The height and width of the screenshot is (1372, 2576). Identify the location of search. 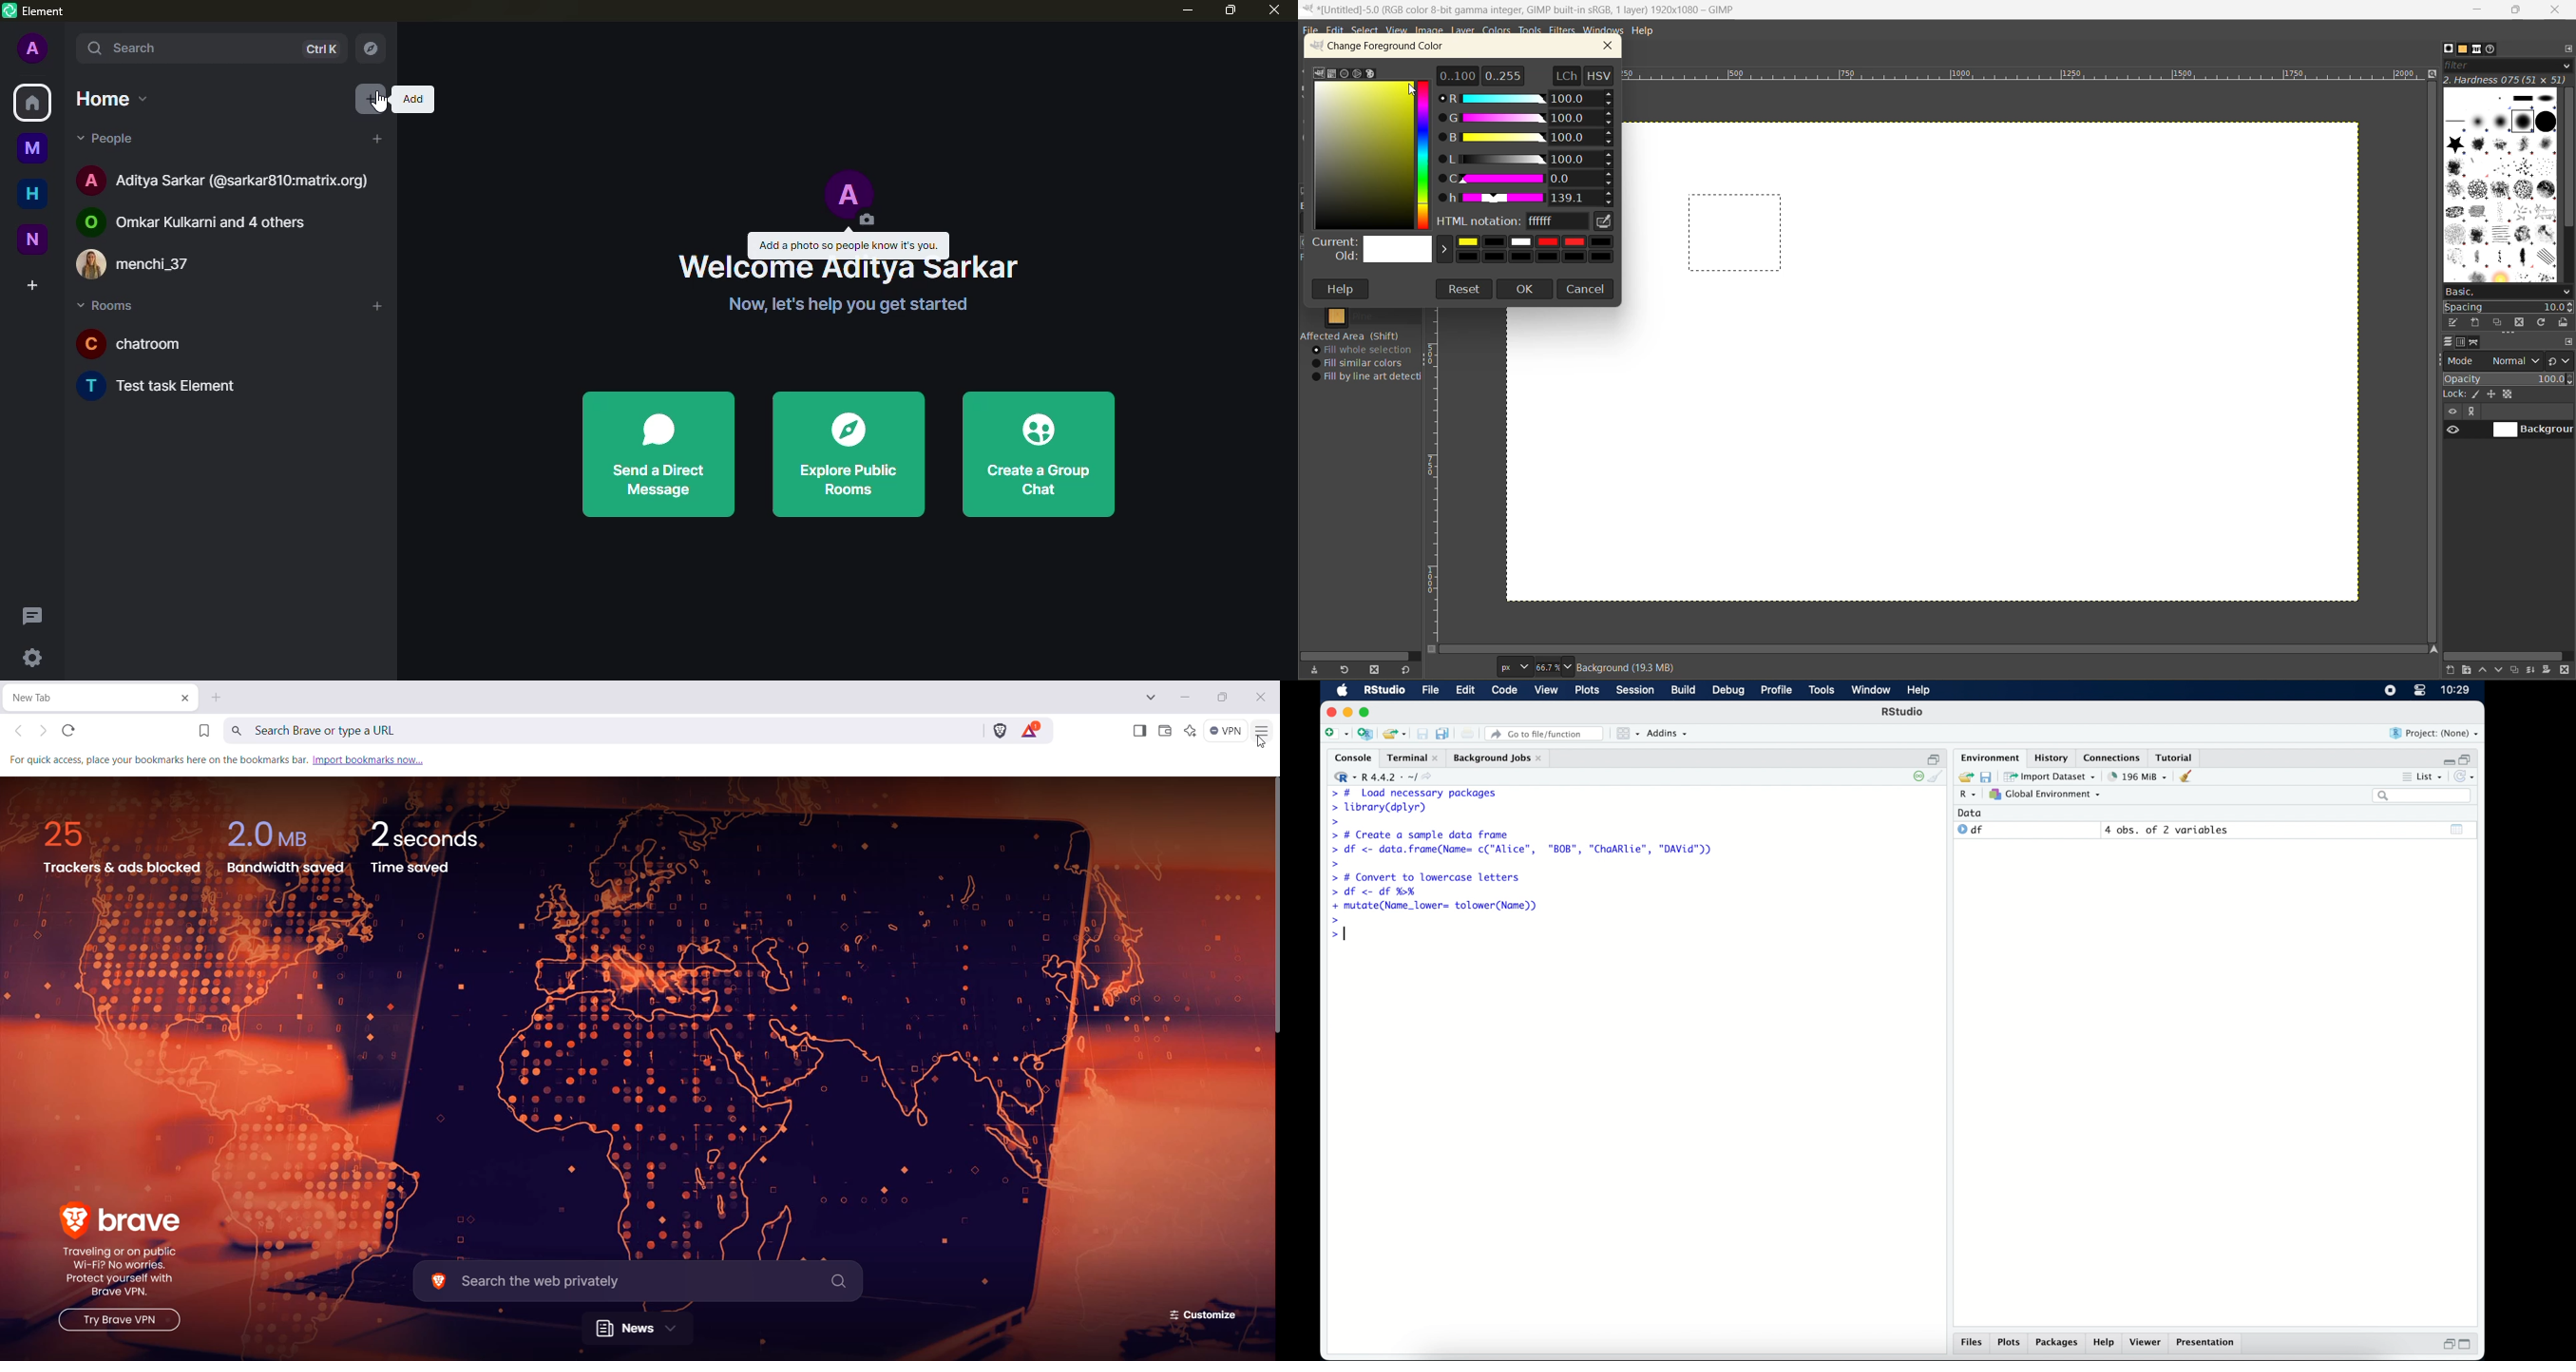
(138, 48).